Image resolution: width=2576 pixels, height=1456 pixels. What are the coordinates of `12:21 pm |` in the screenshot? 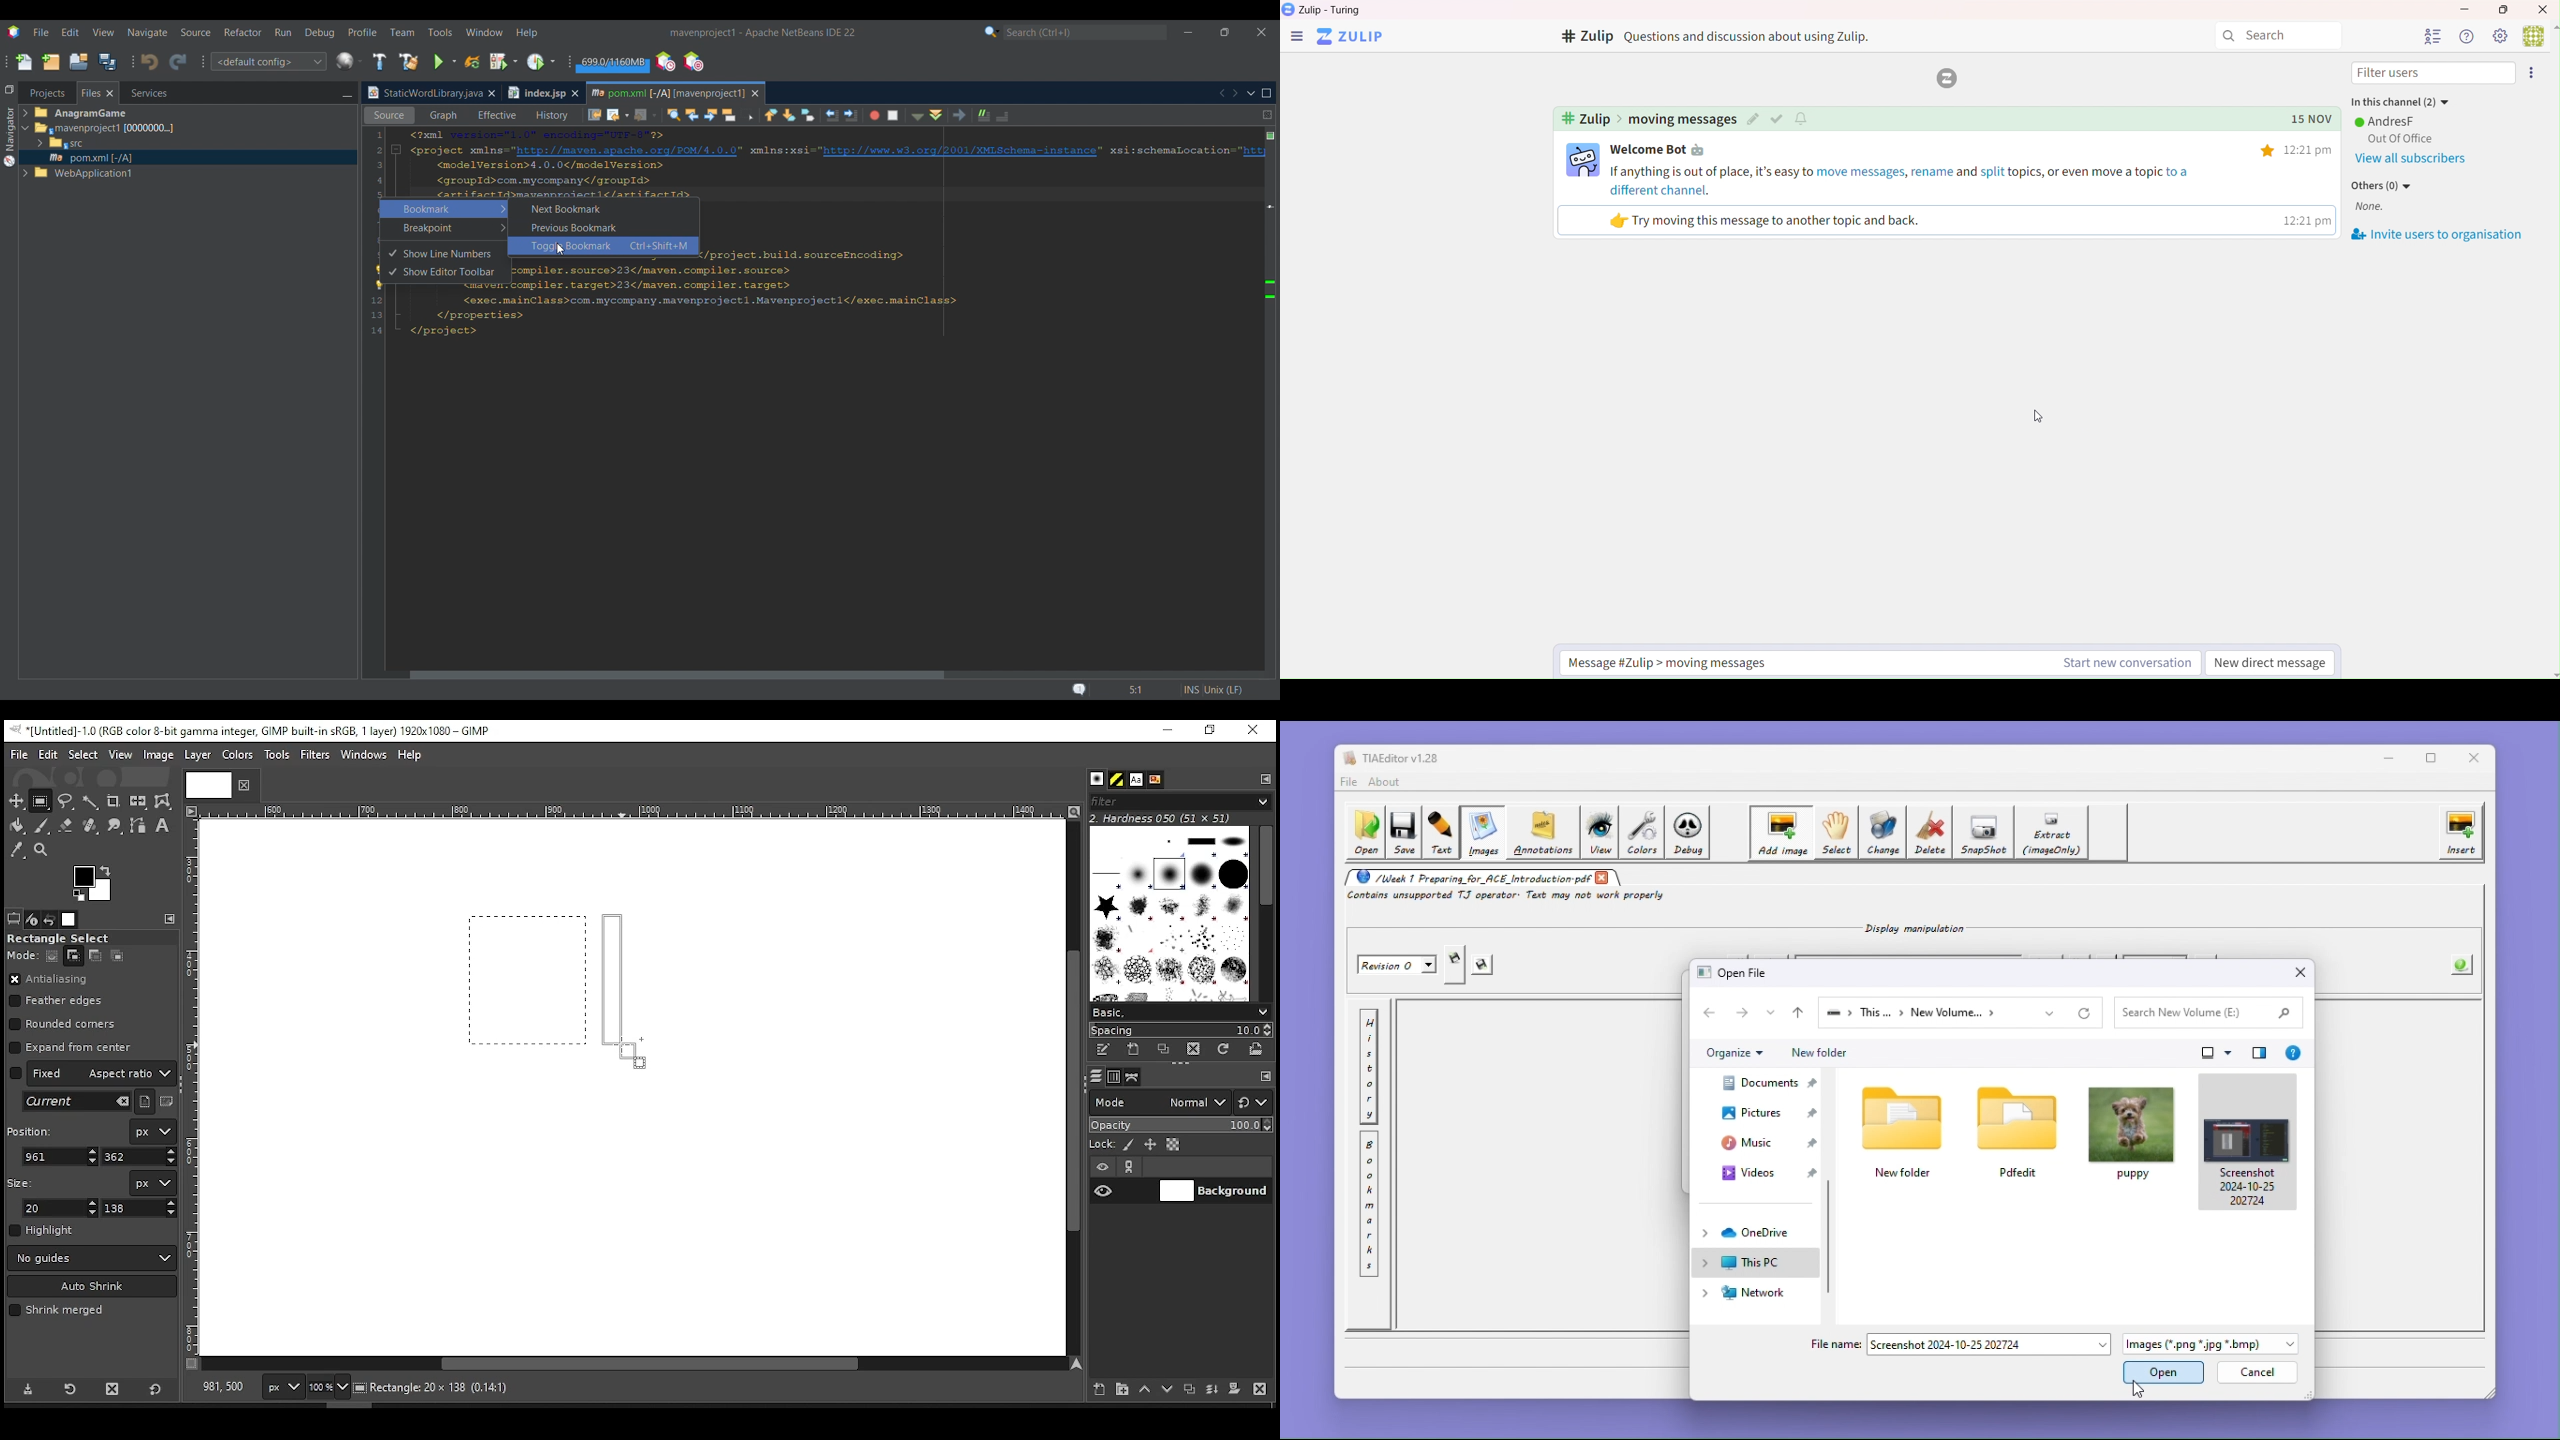 It's located at (2305, 220).